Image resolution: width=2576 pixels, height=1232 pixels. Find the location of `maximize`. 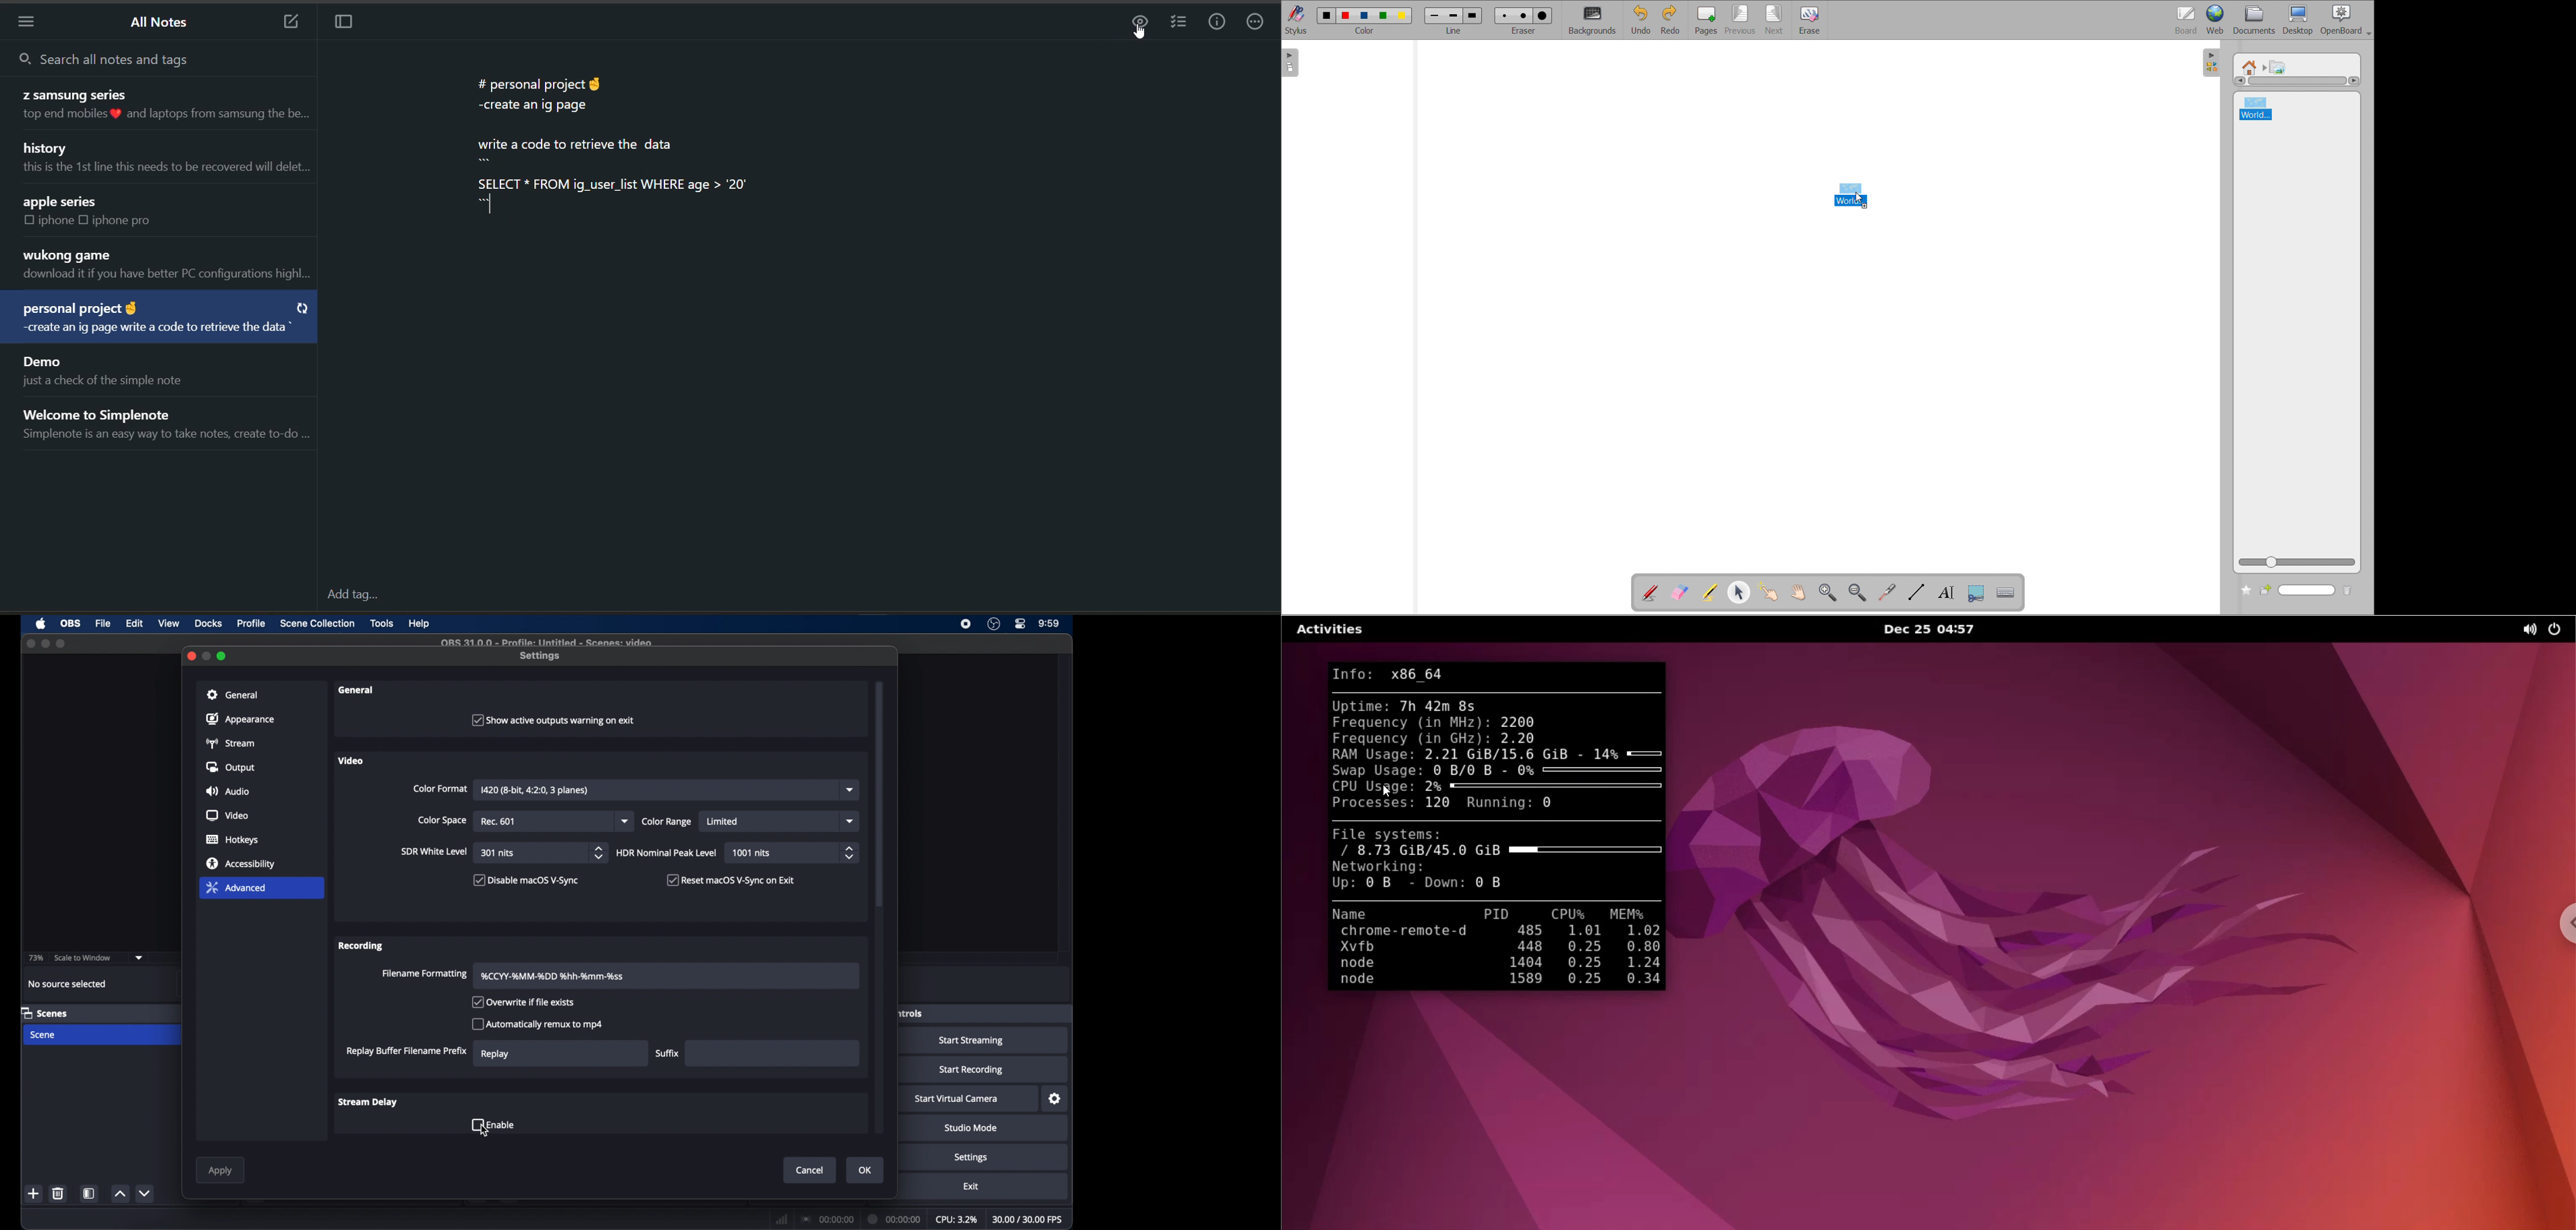

maximize is located at coordinates (61, 645).